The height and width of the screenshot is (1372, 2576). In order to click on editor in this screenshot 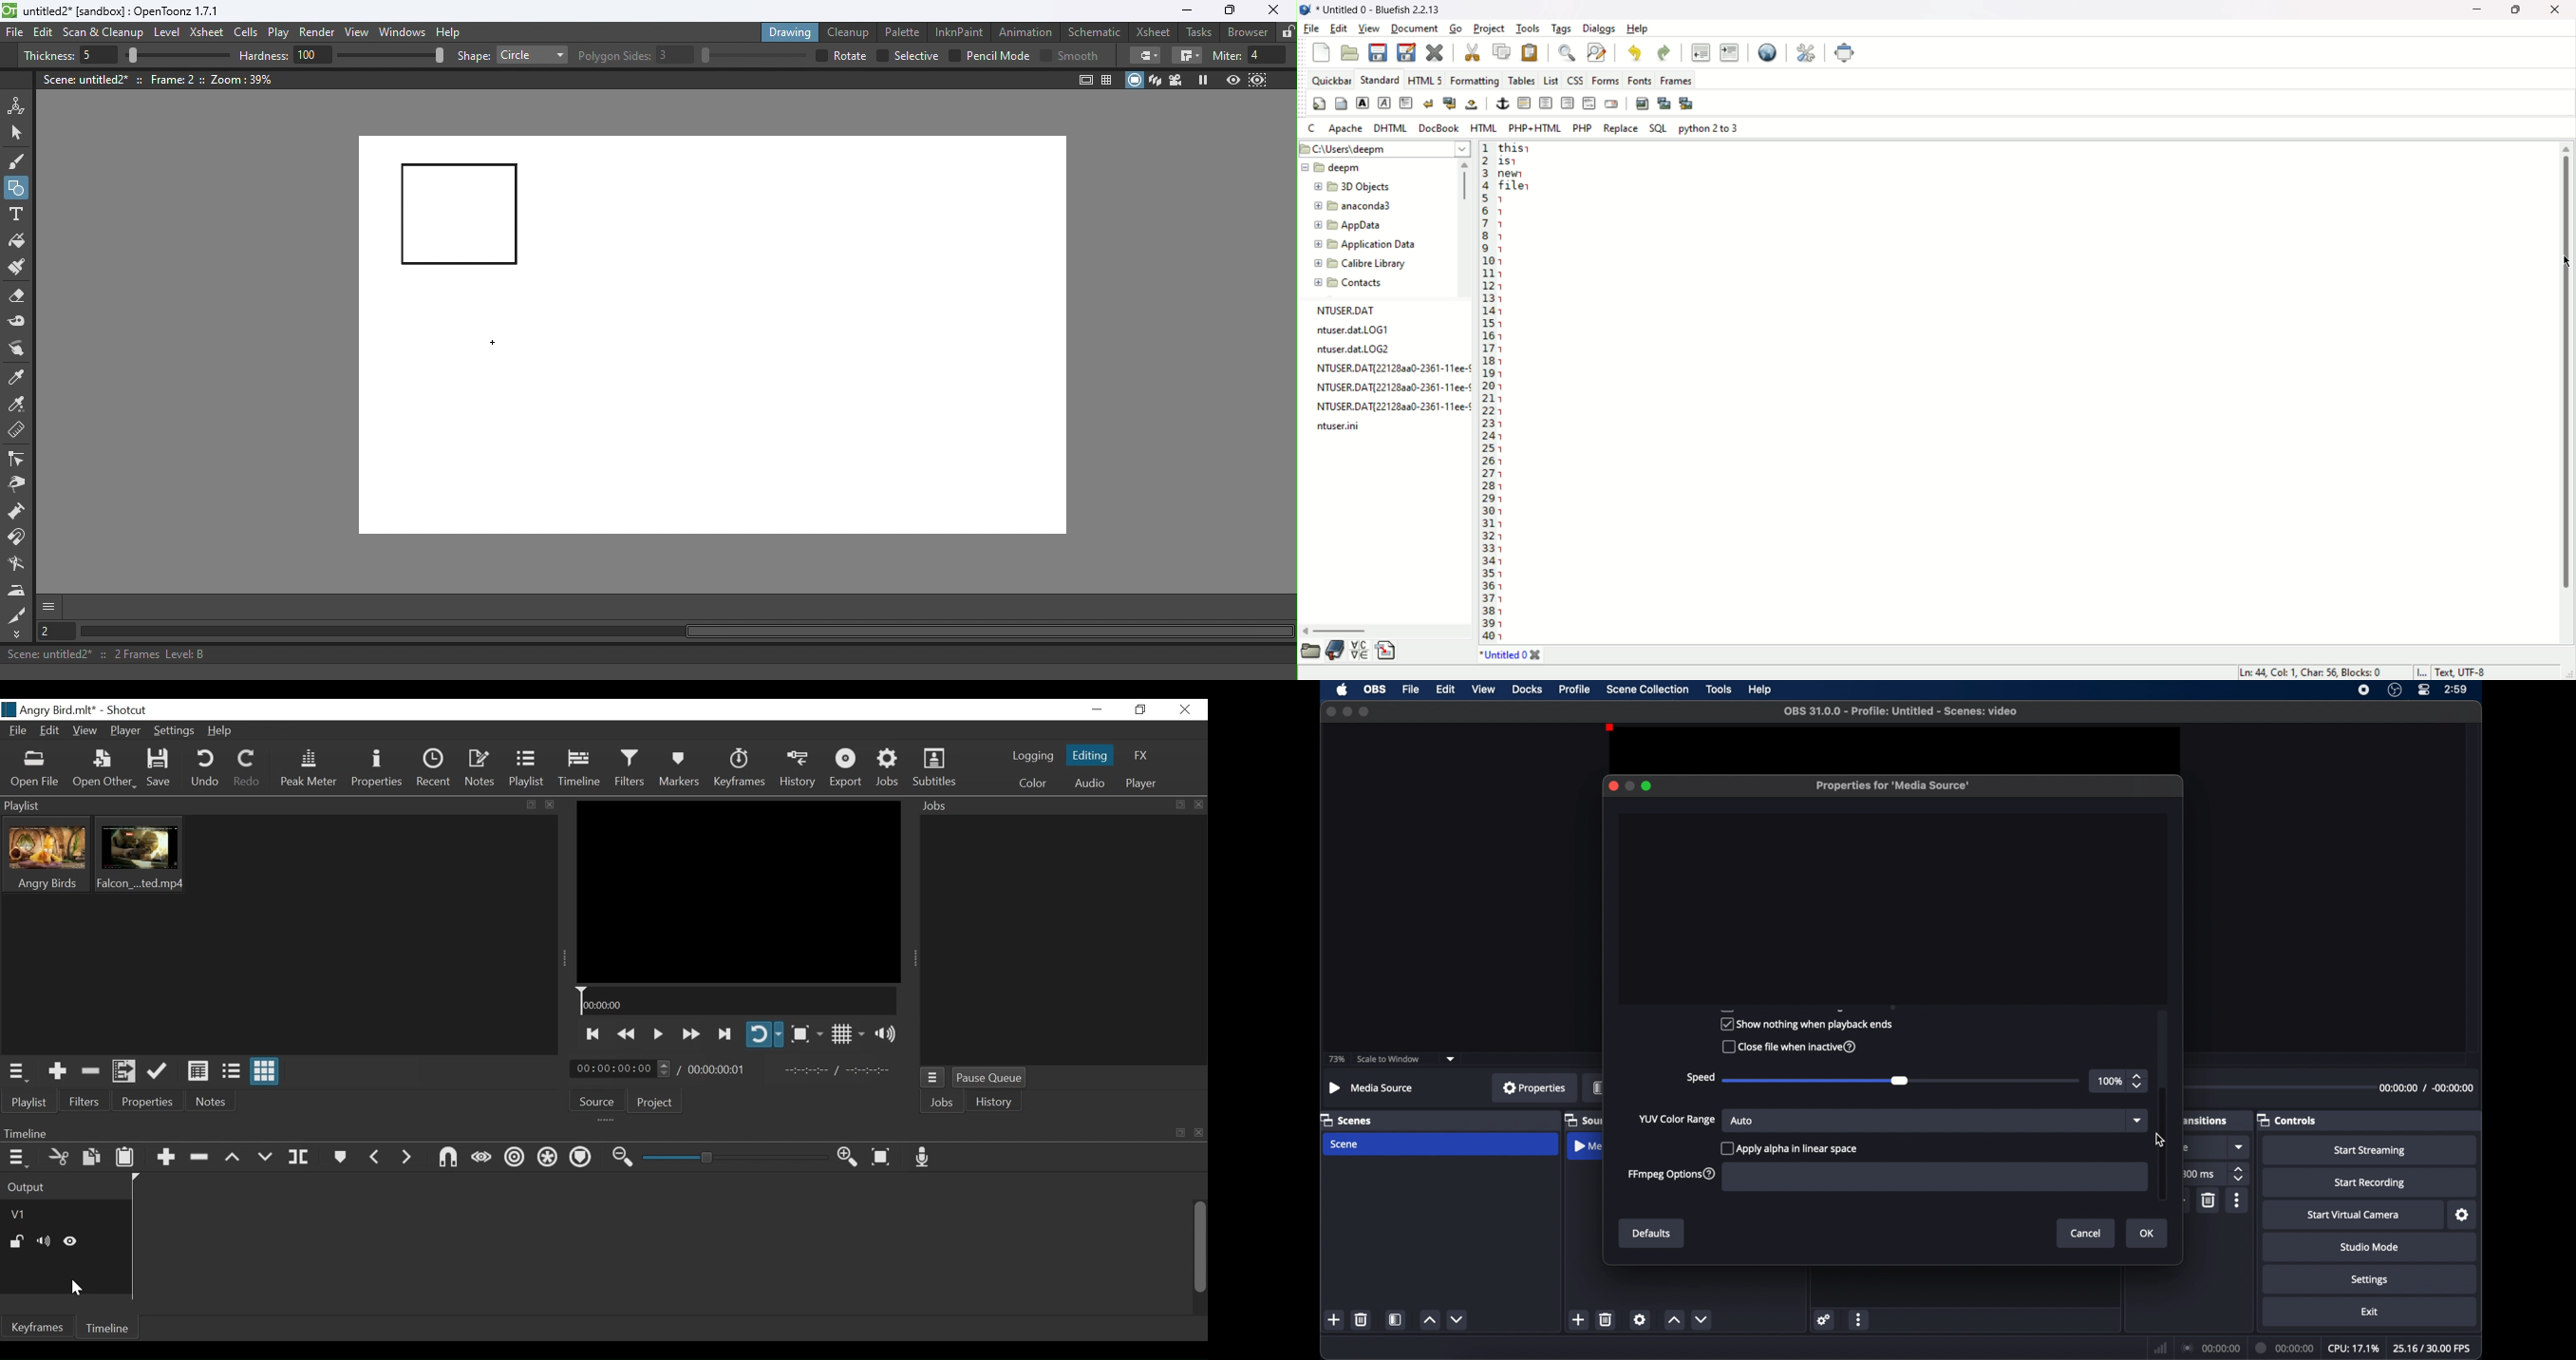, I will do `click(2028, 393)`.